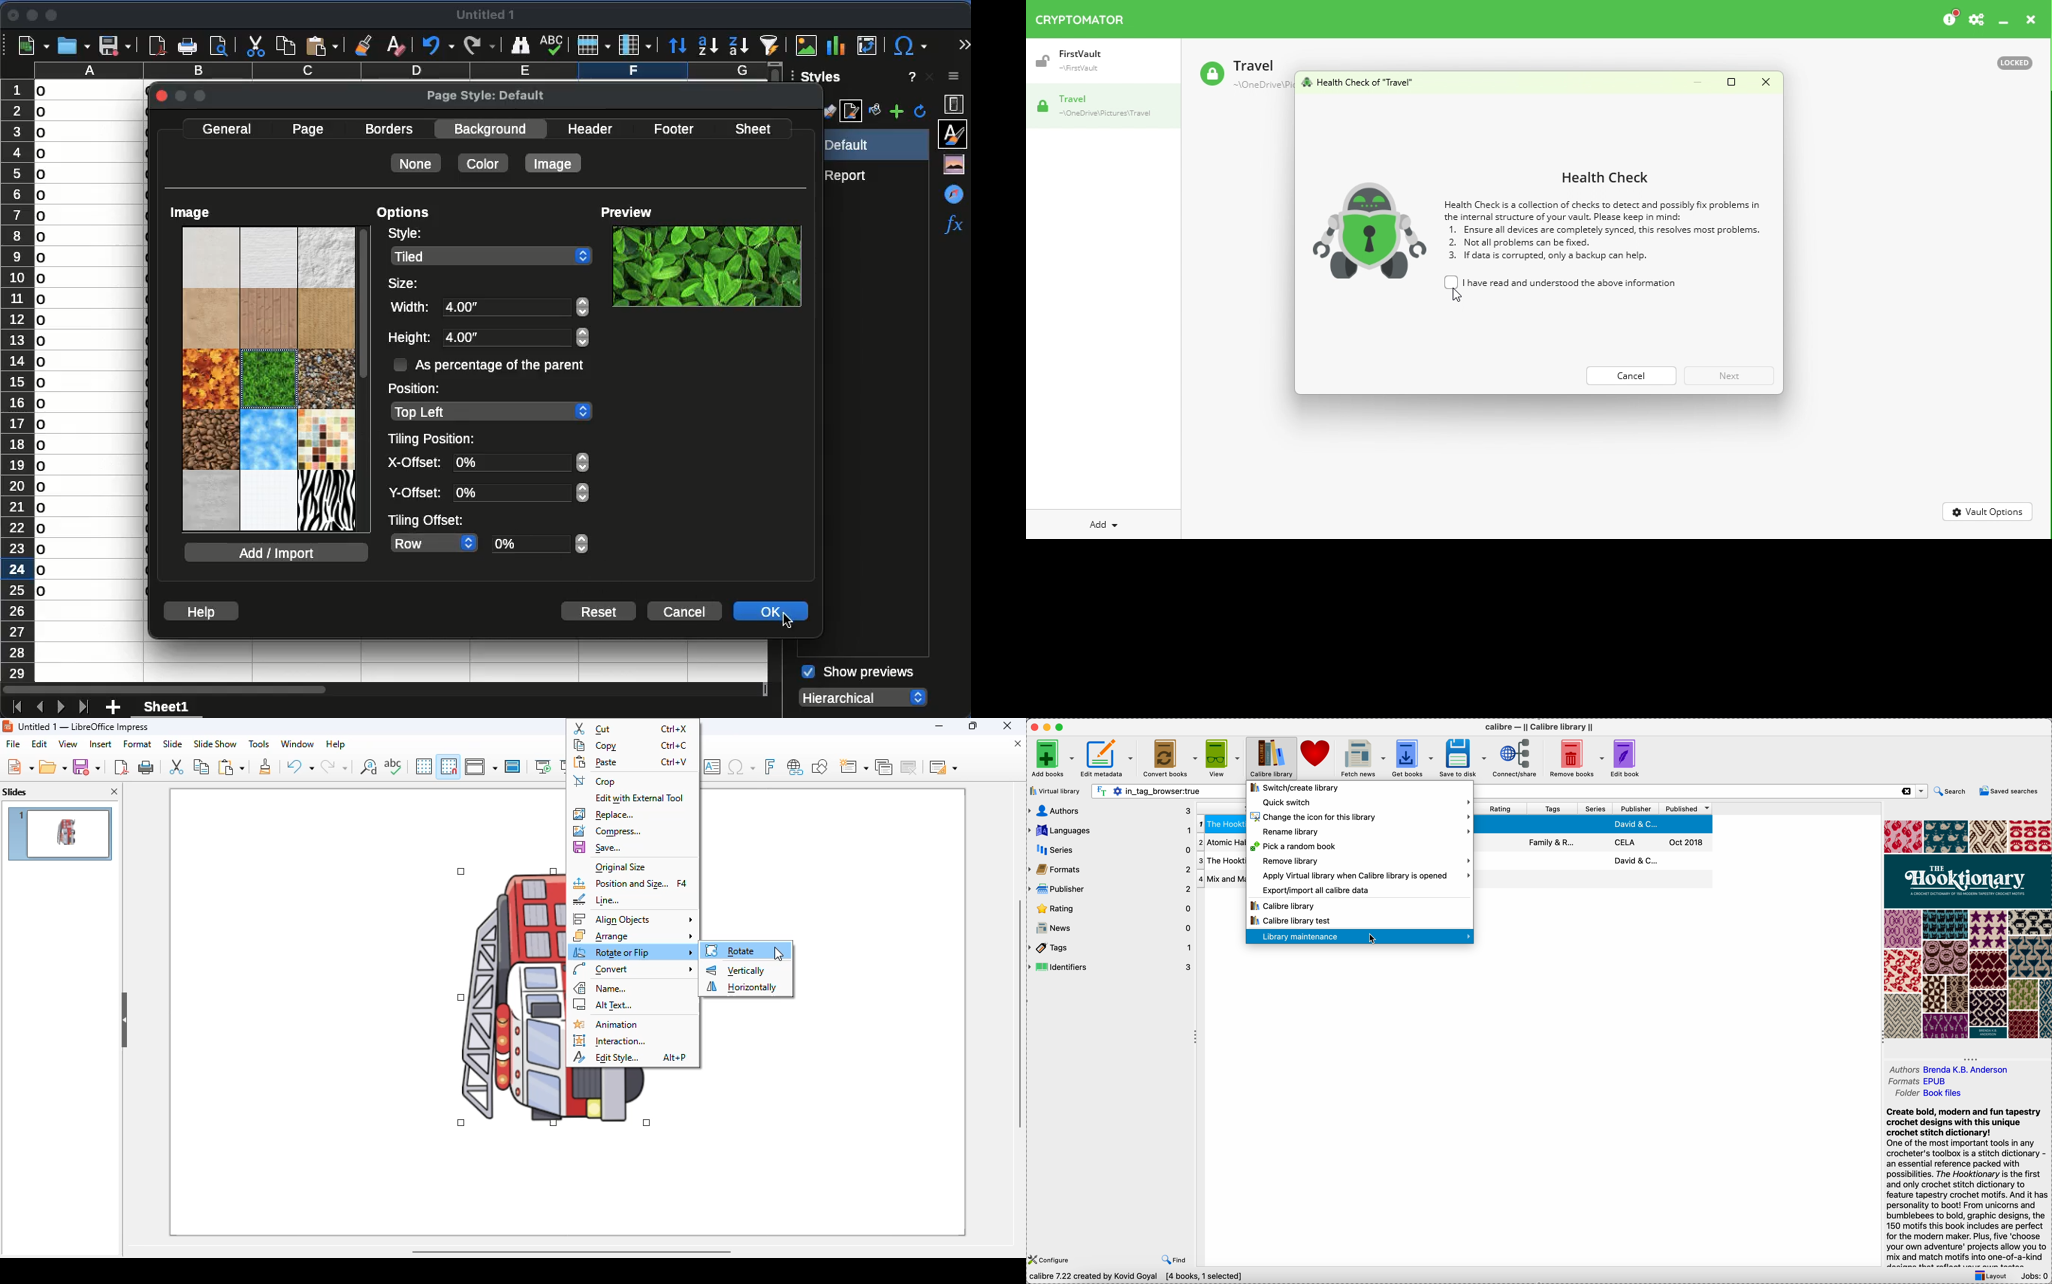  What do you see at coordinates (1020, 1013) in the screenshot?
I see `vertical scroll bar` at bounding box center [1020, 1013].